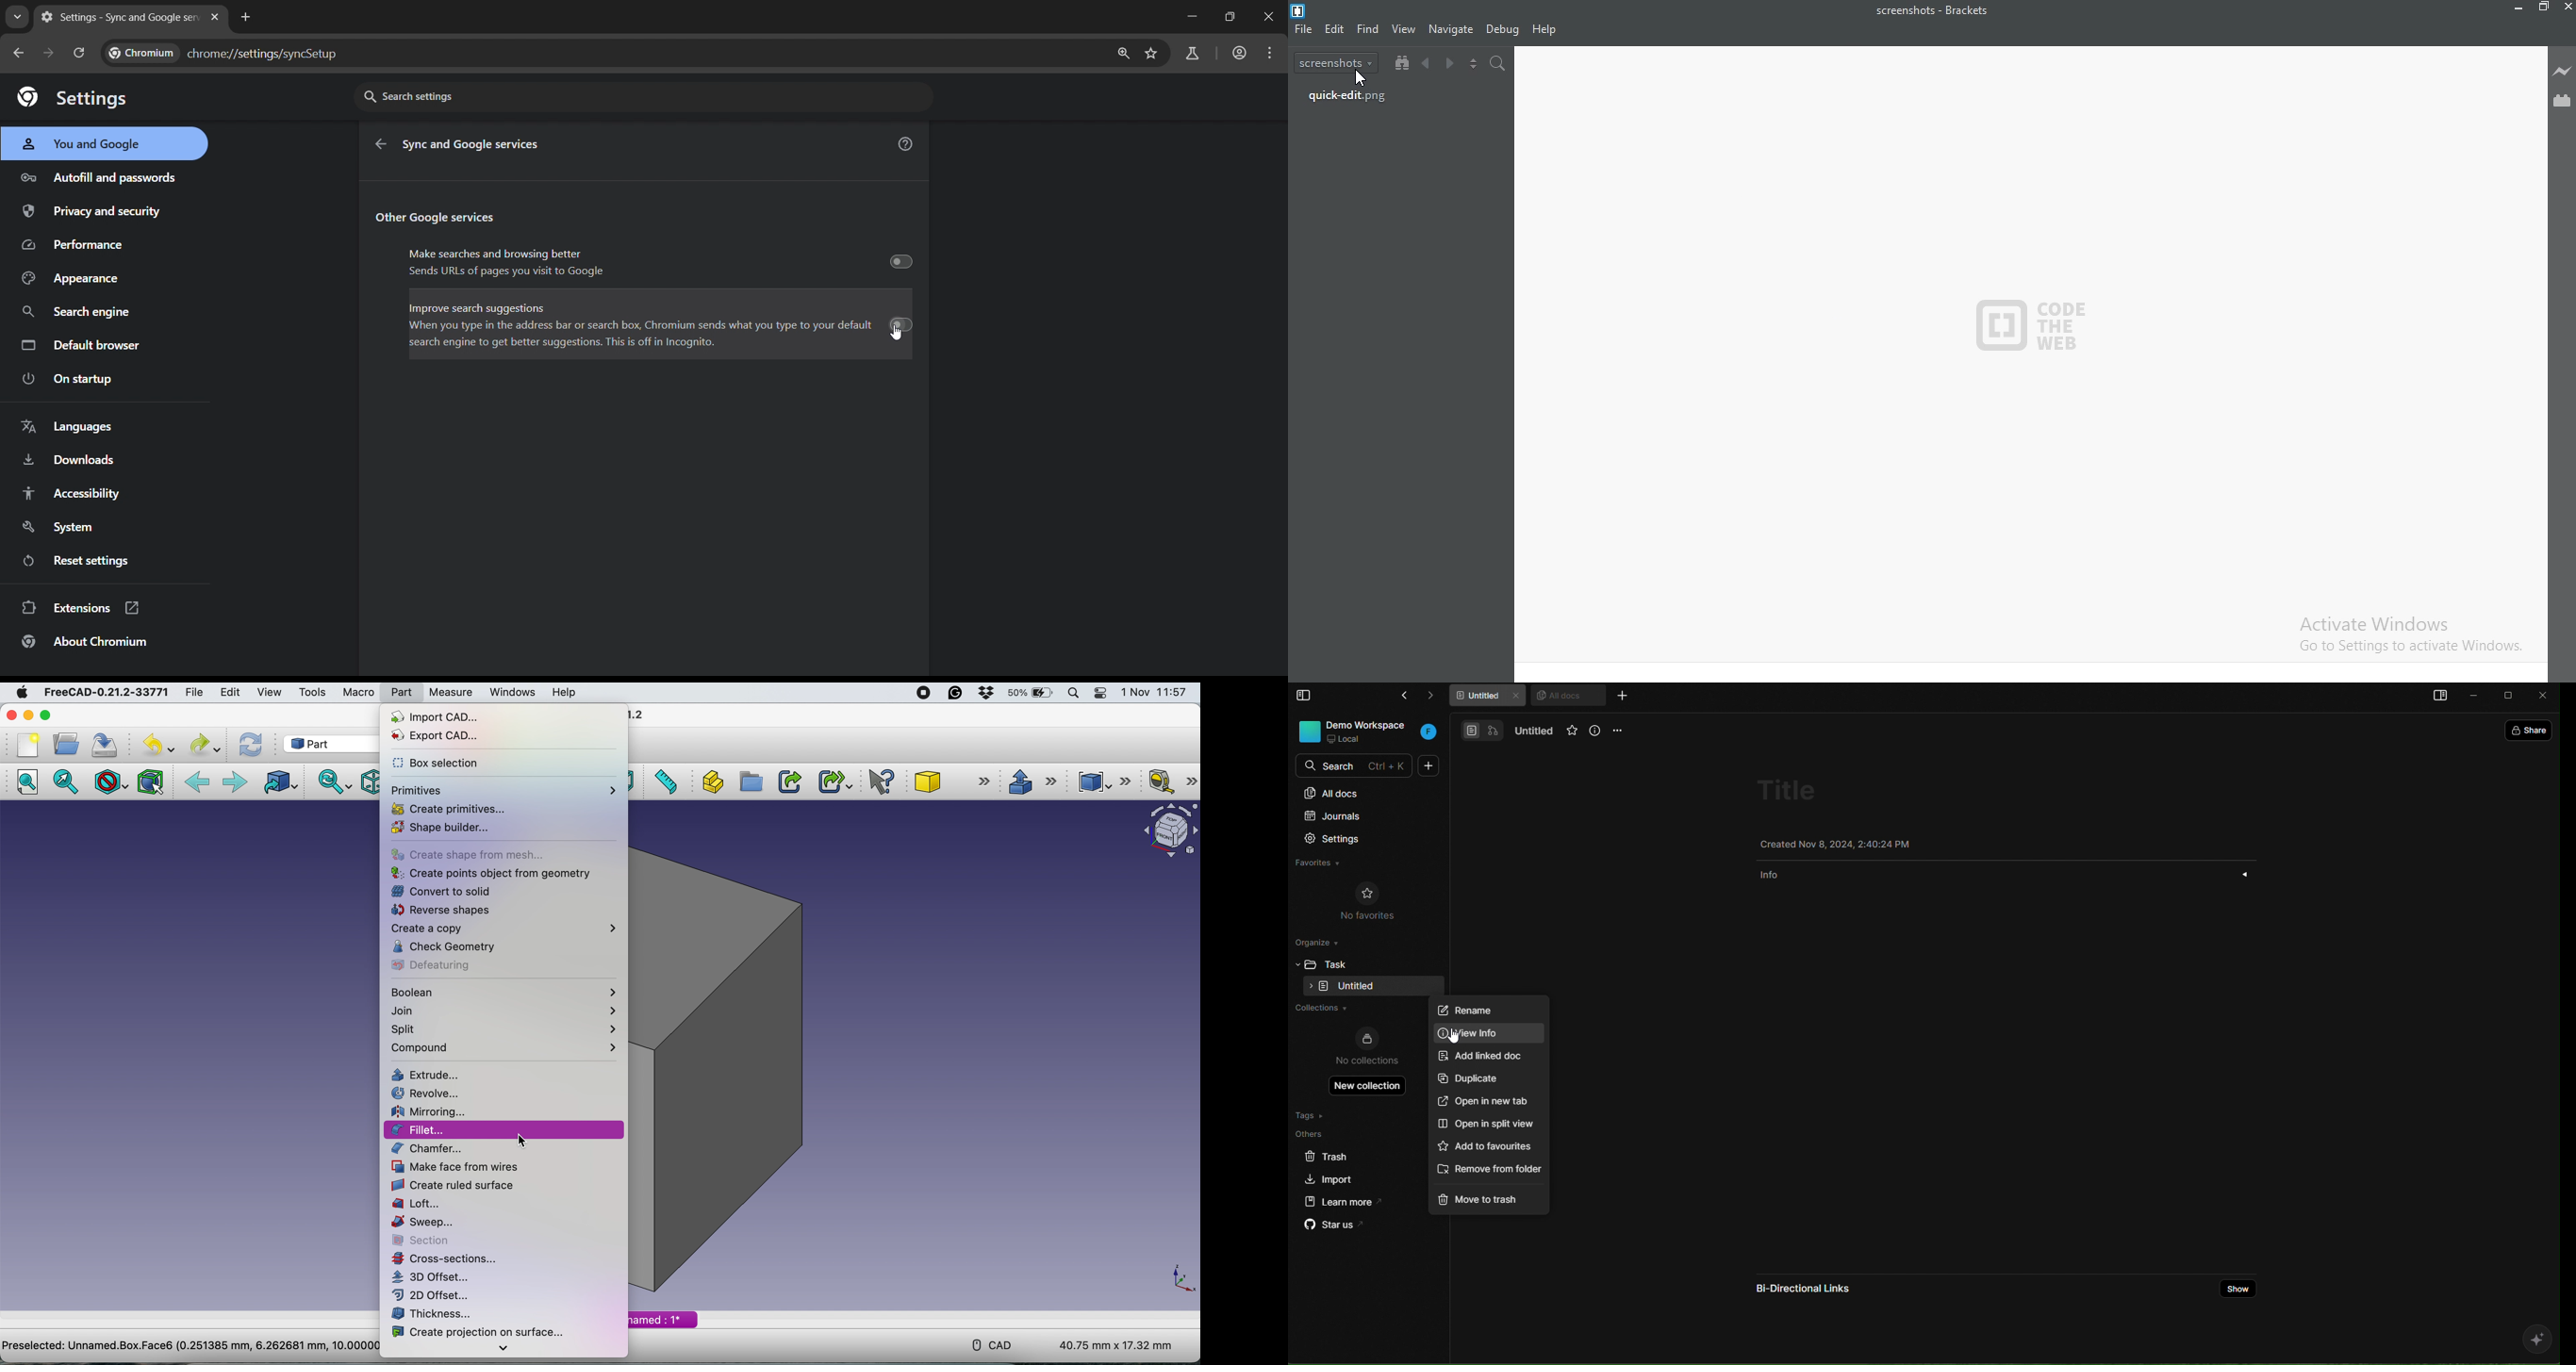  What do you see at coordinates (2543, 8) in the screenshot?
I see `Restore` at bounding box center [2543, 8].